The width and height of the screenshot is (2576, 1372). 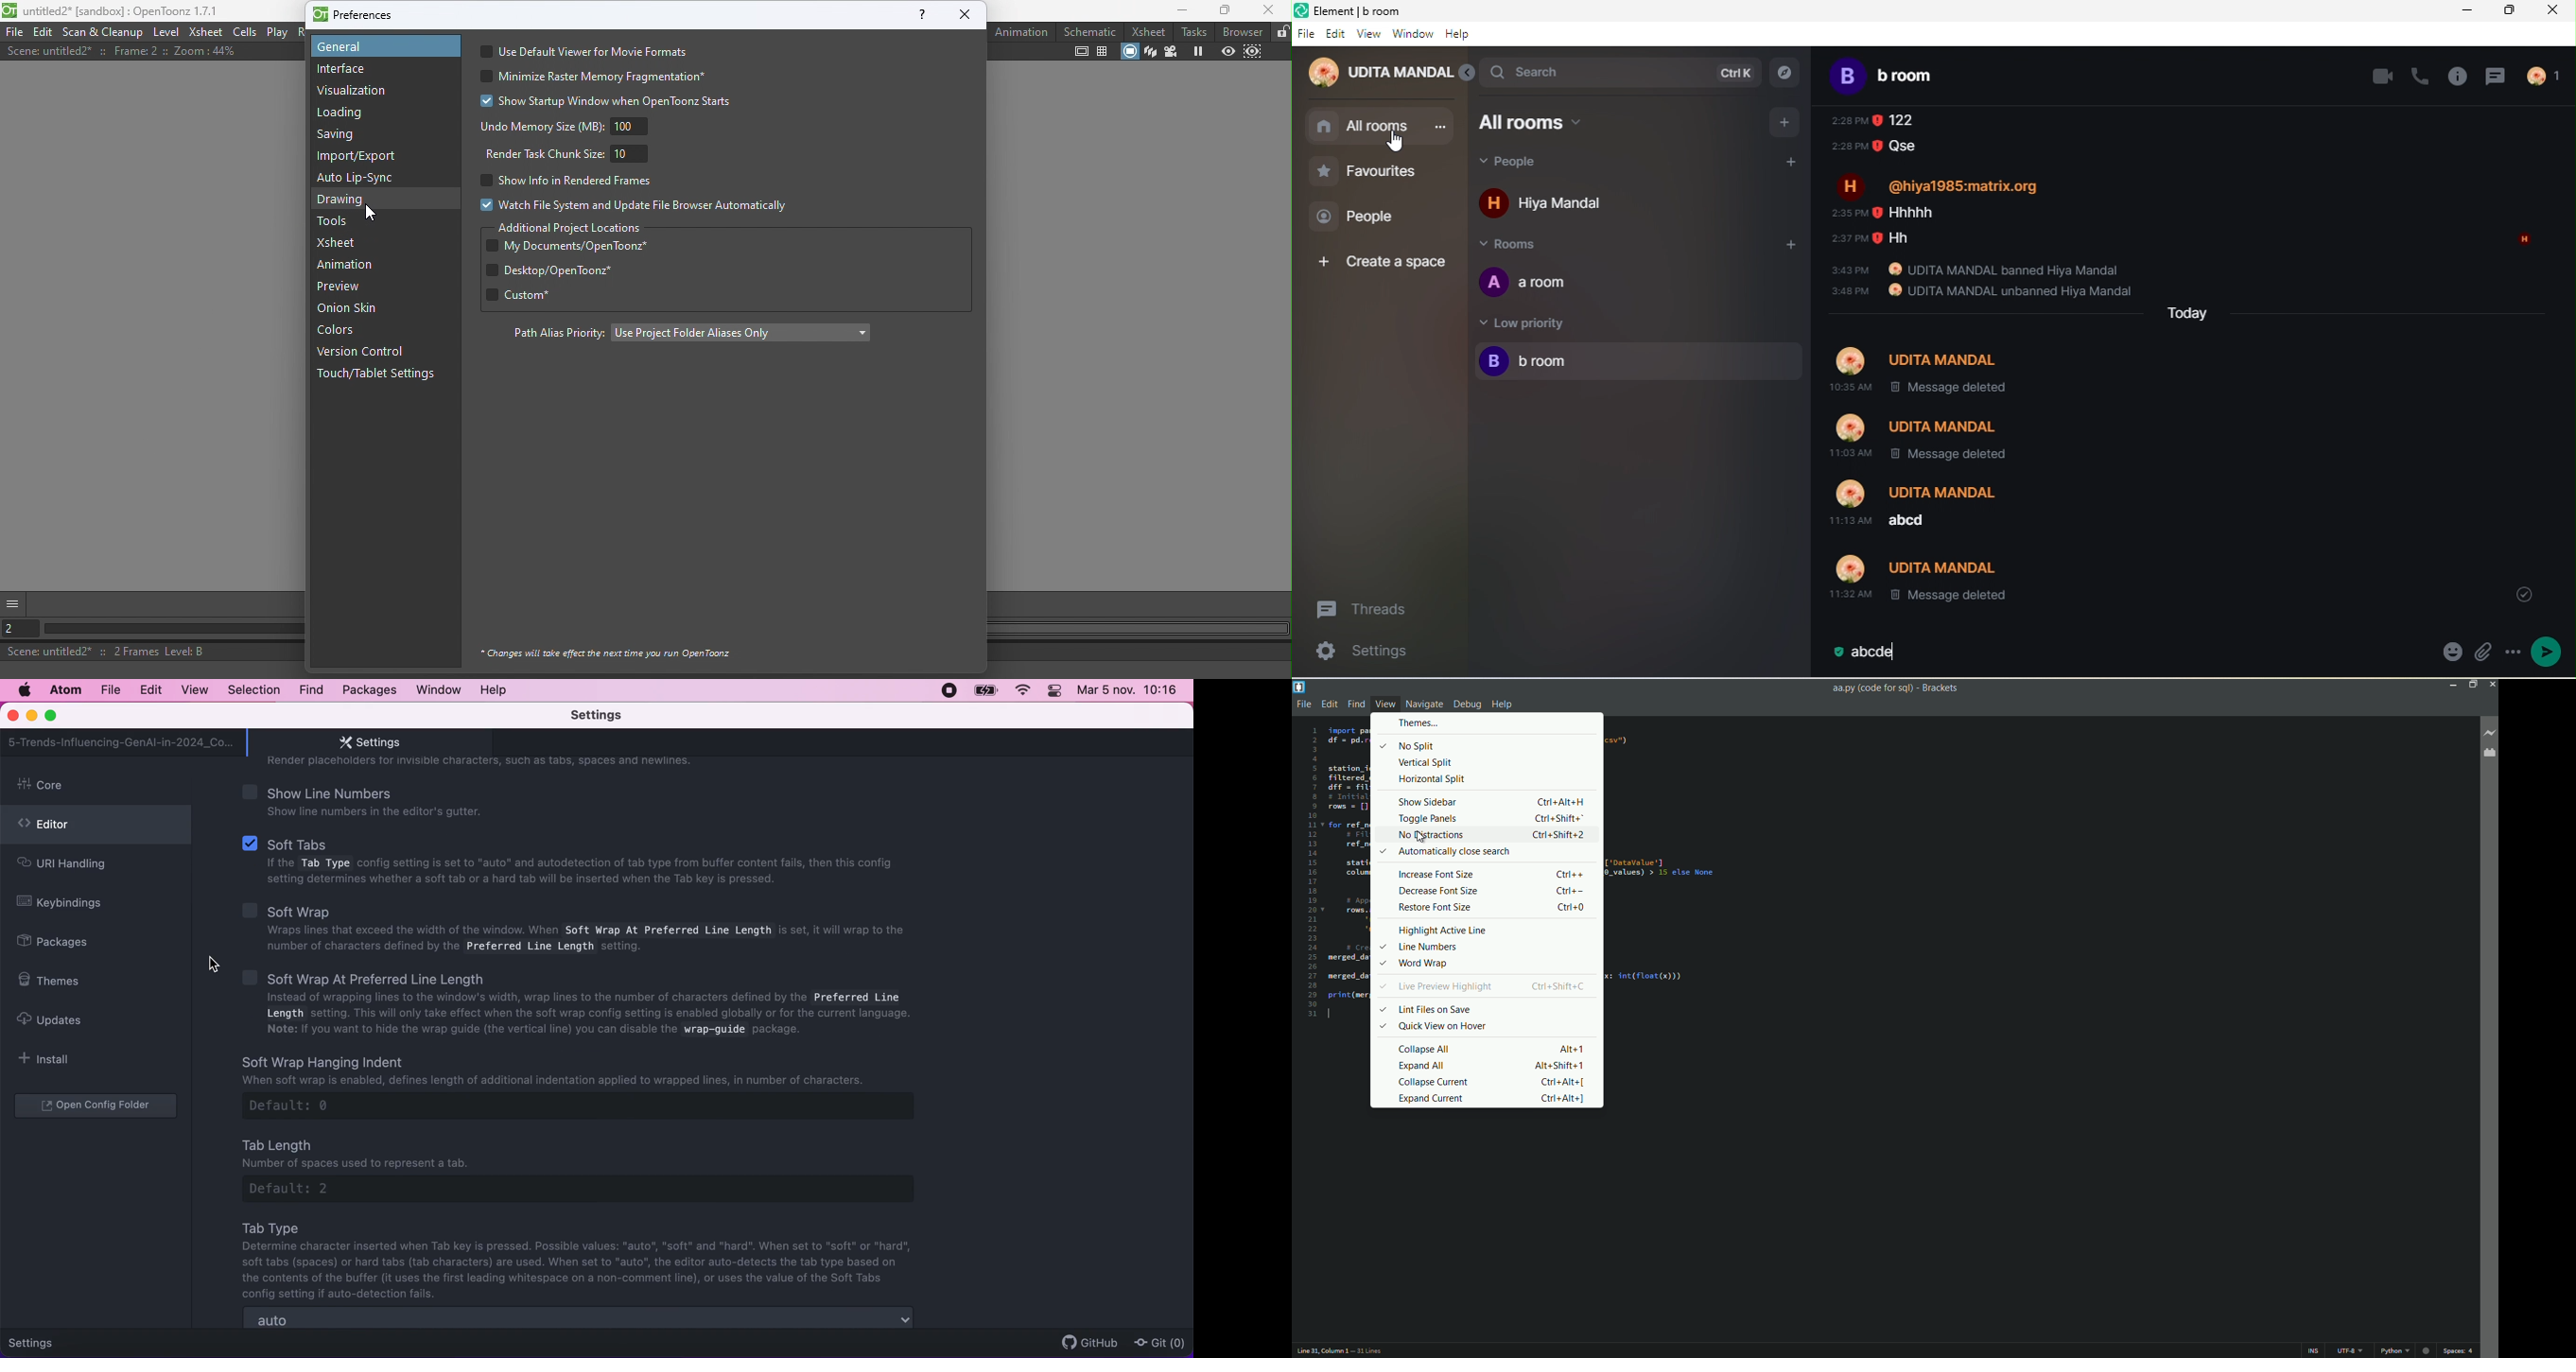 I want to click on lint files on save, so click(x=1492, y=1008).